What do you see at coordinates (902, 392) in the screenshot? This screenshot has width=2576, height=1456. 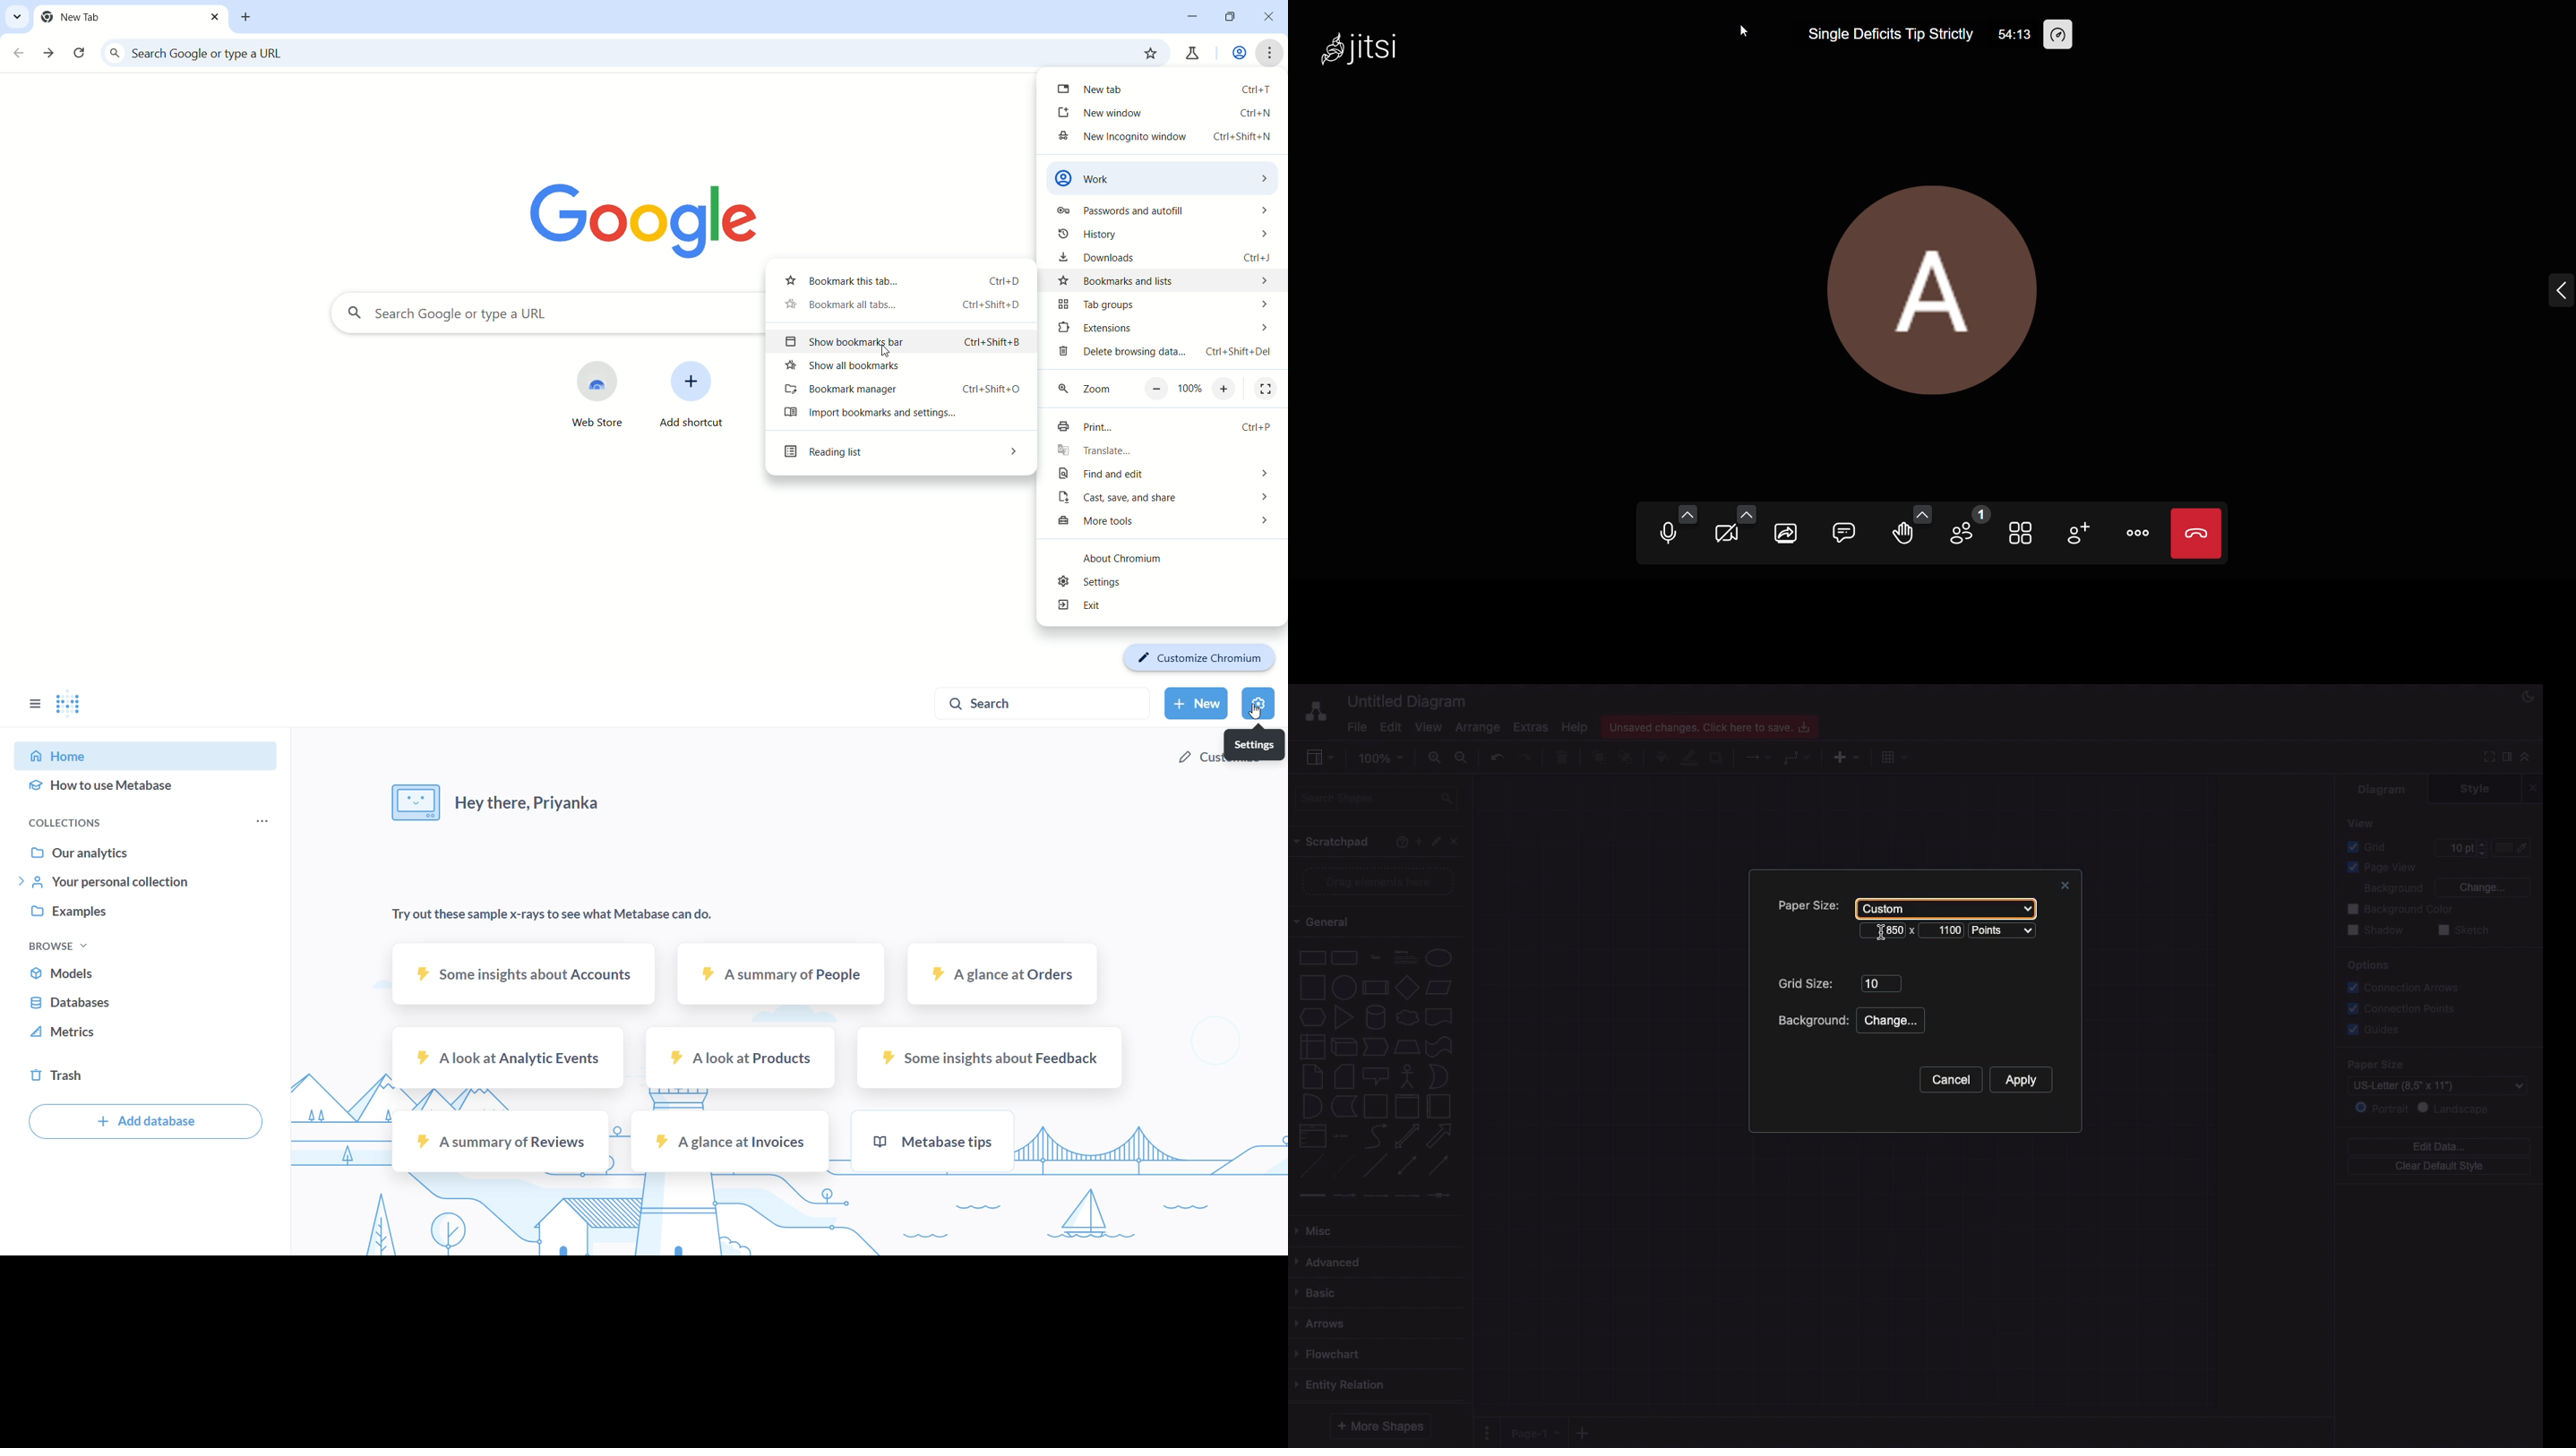 I see `bookmark manager` at bounding box center [902, 392].